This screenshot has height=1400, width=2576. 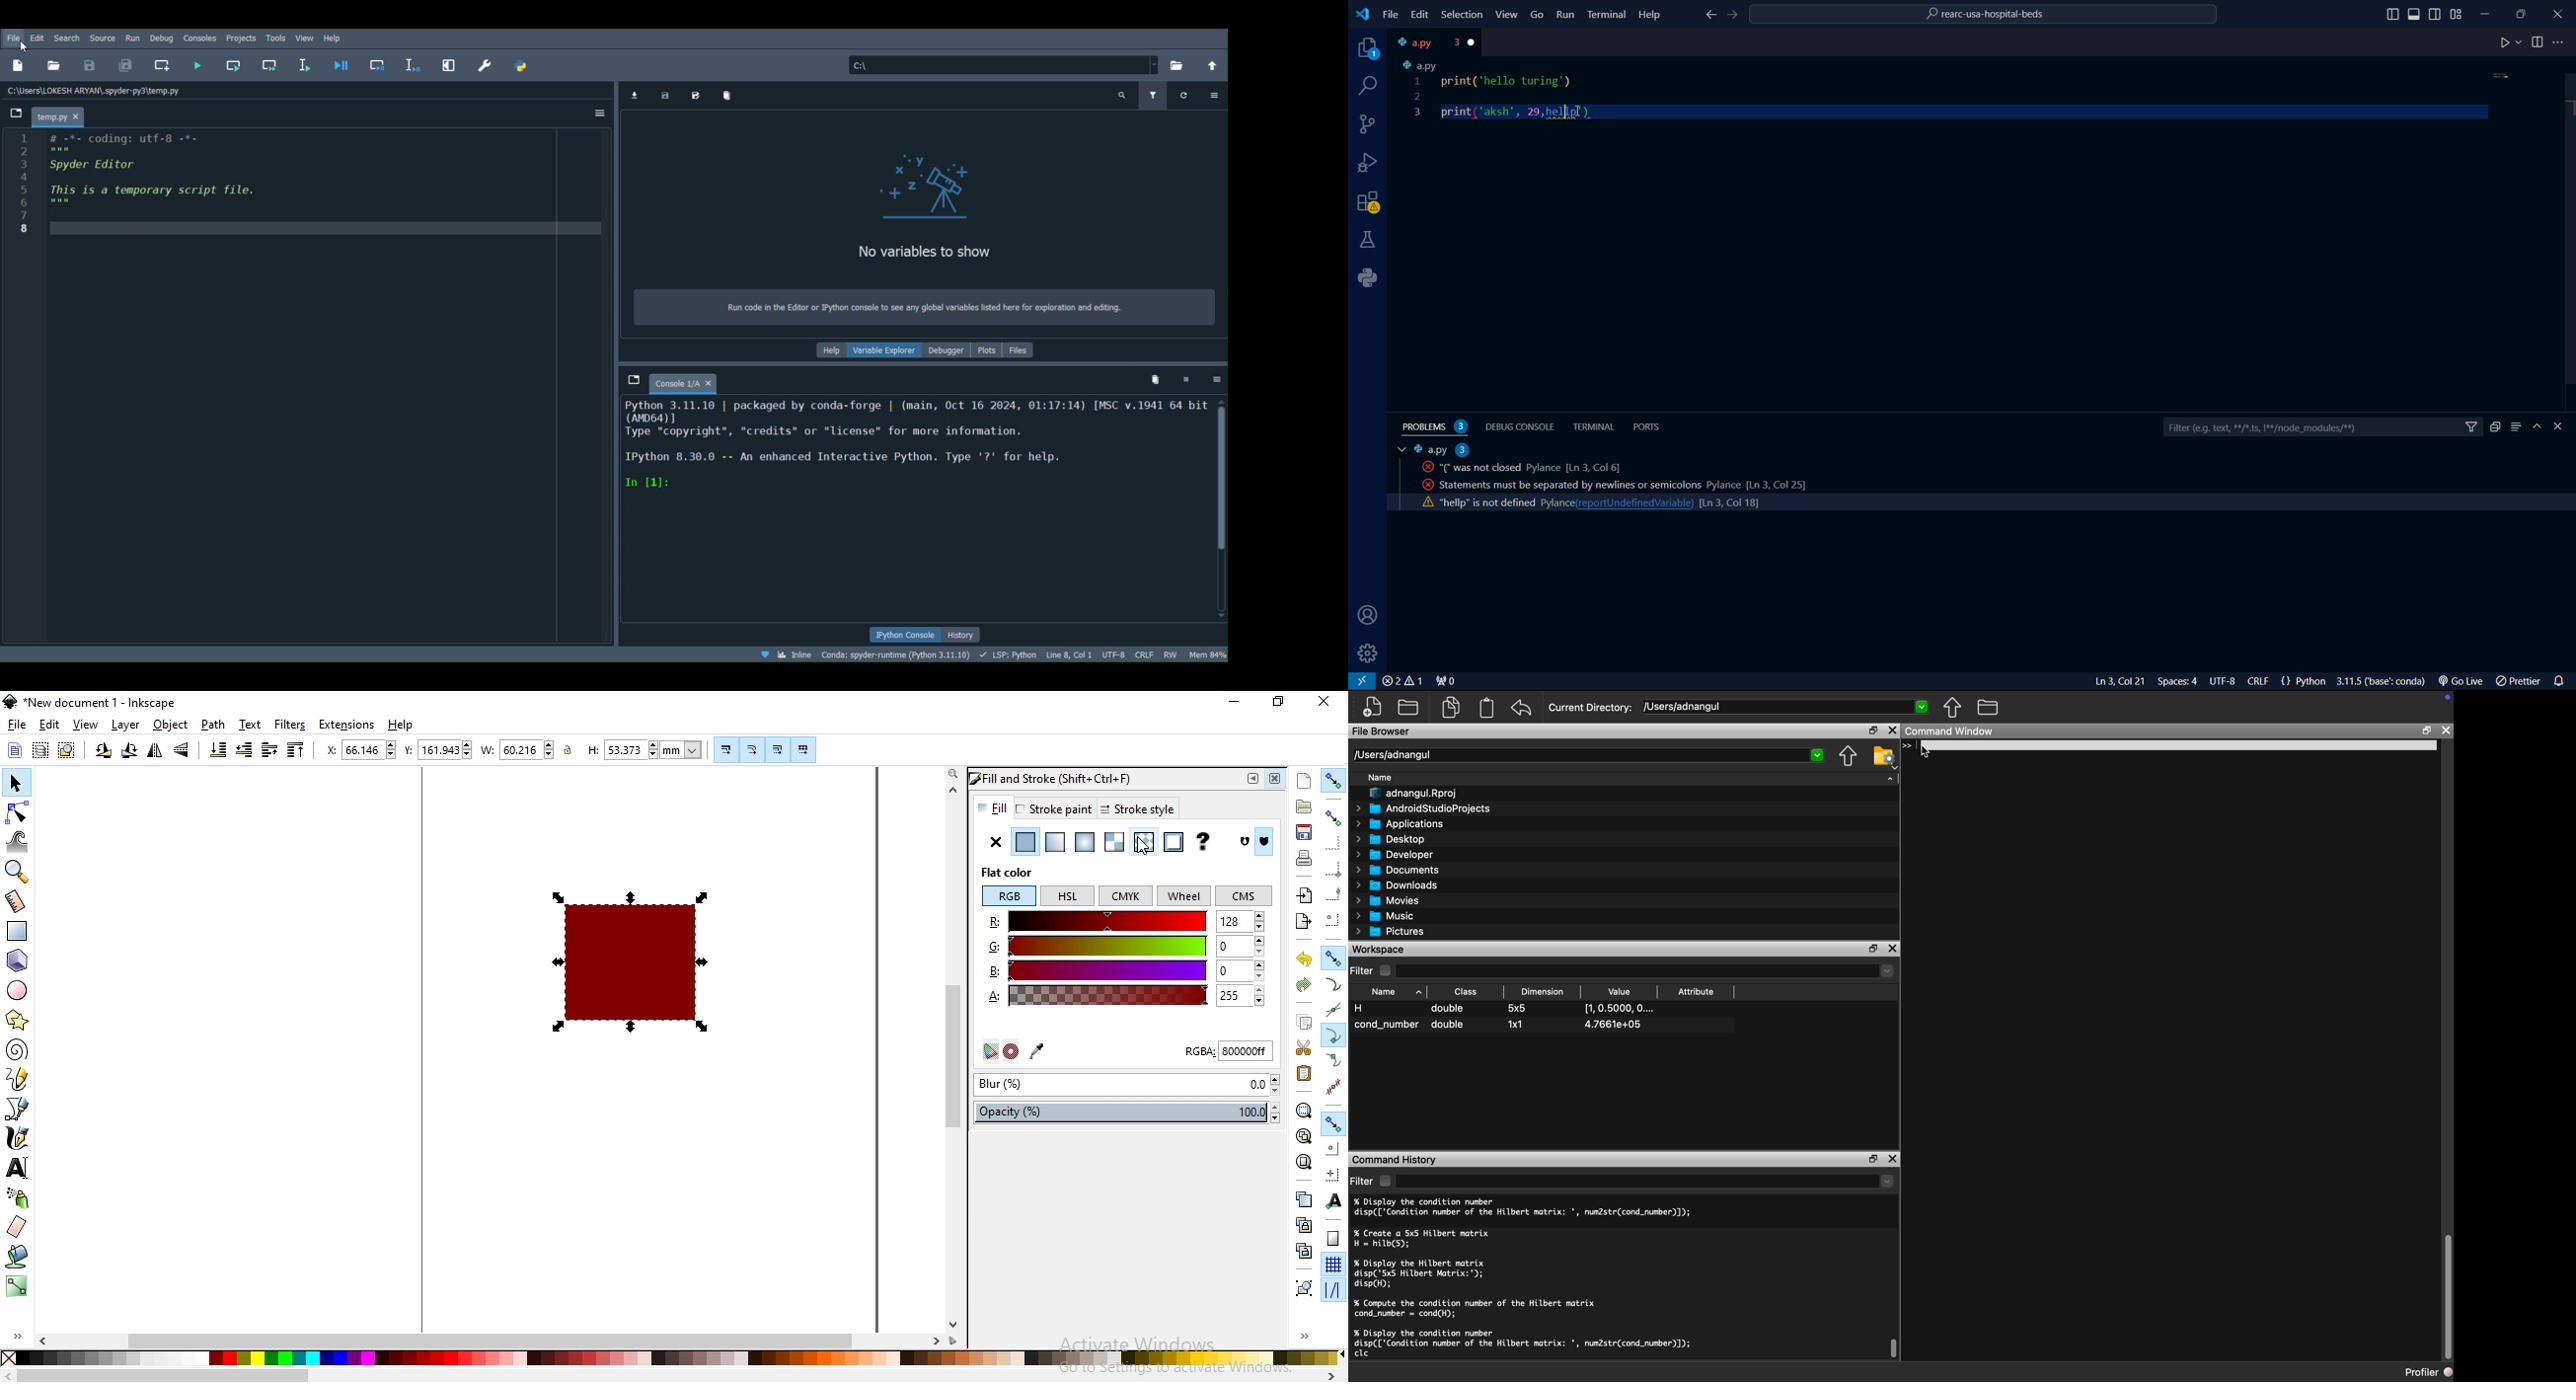 What do you see at coordinates (276, 37) in the screenshot?
I see `Task` at bounding box center [276, 37].